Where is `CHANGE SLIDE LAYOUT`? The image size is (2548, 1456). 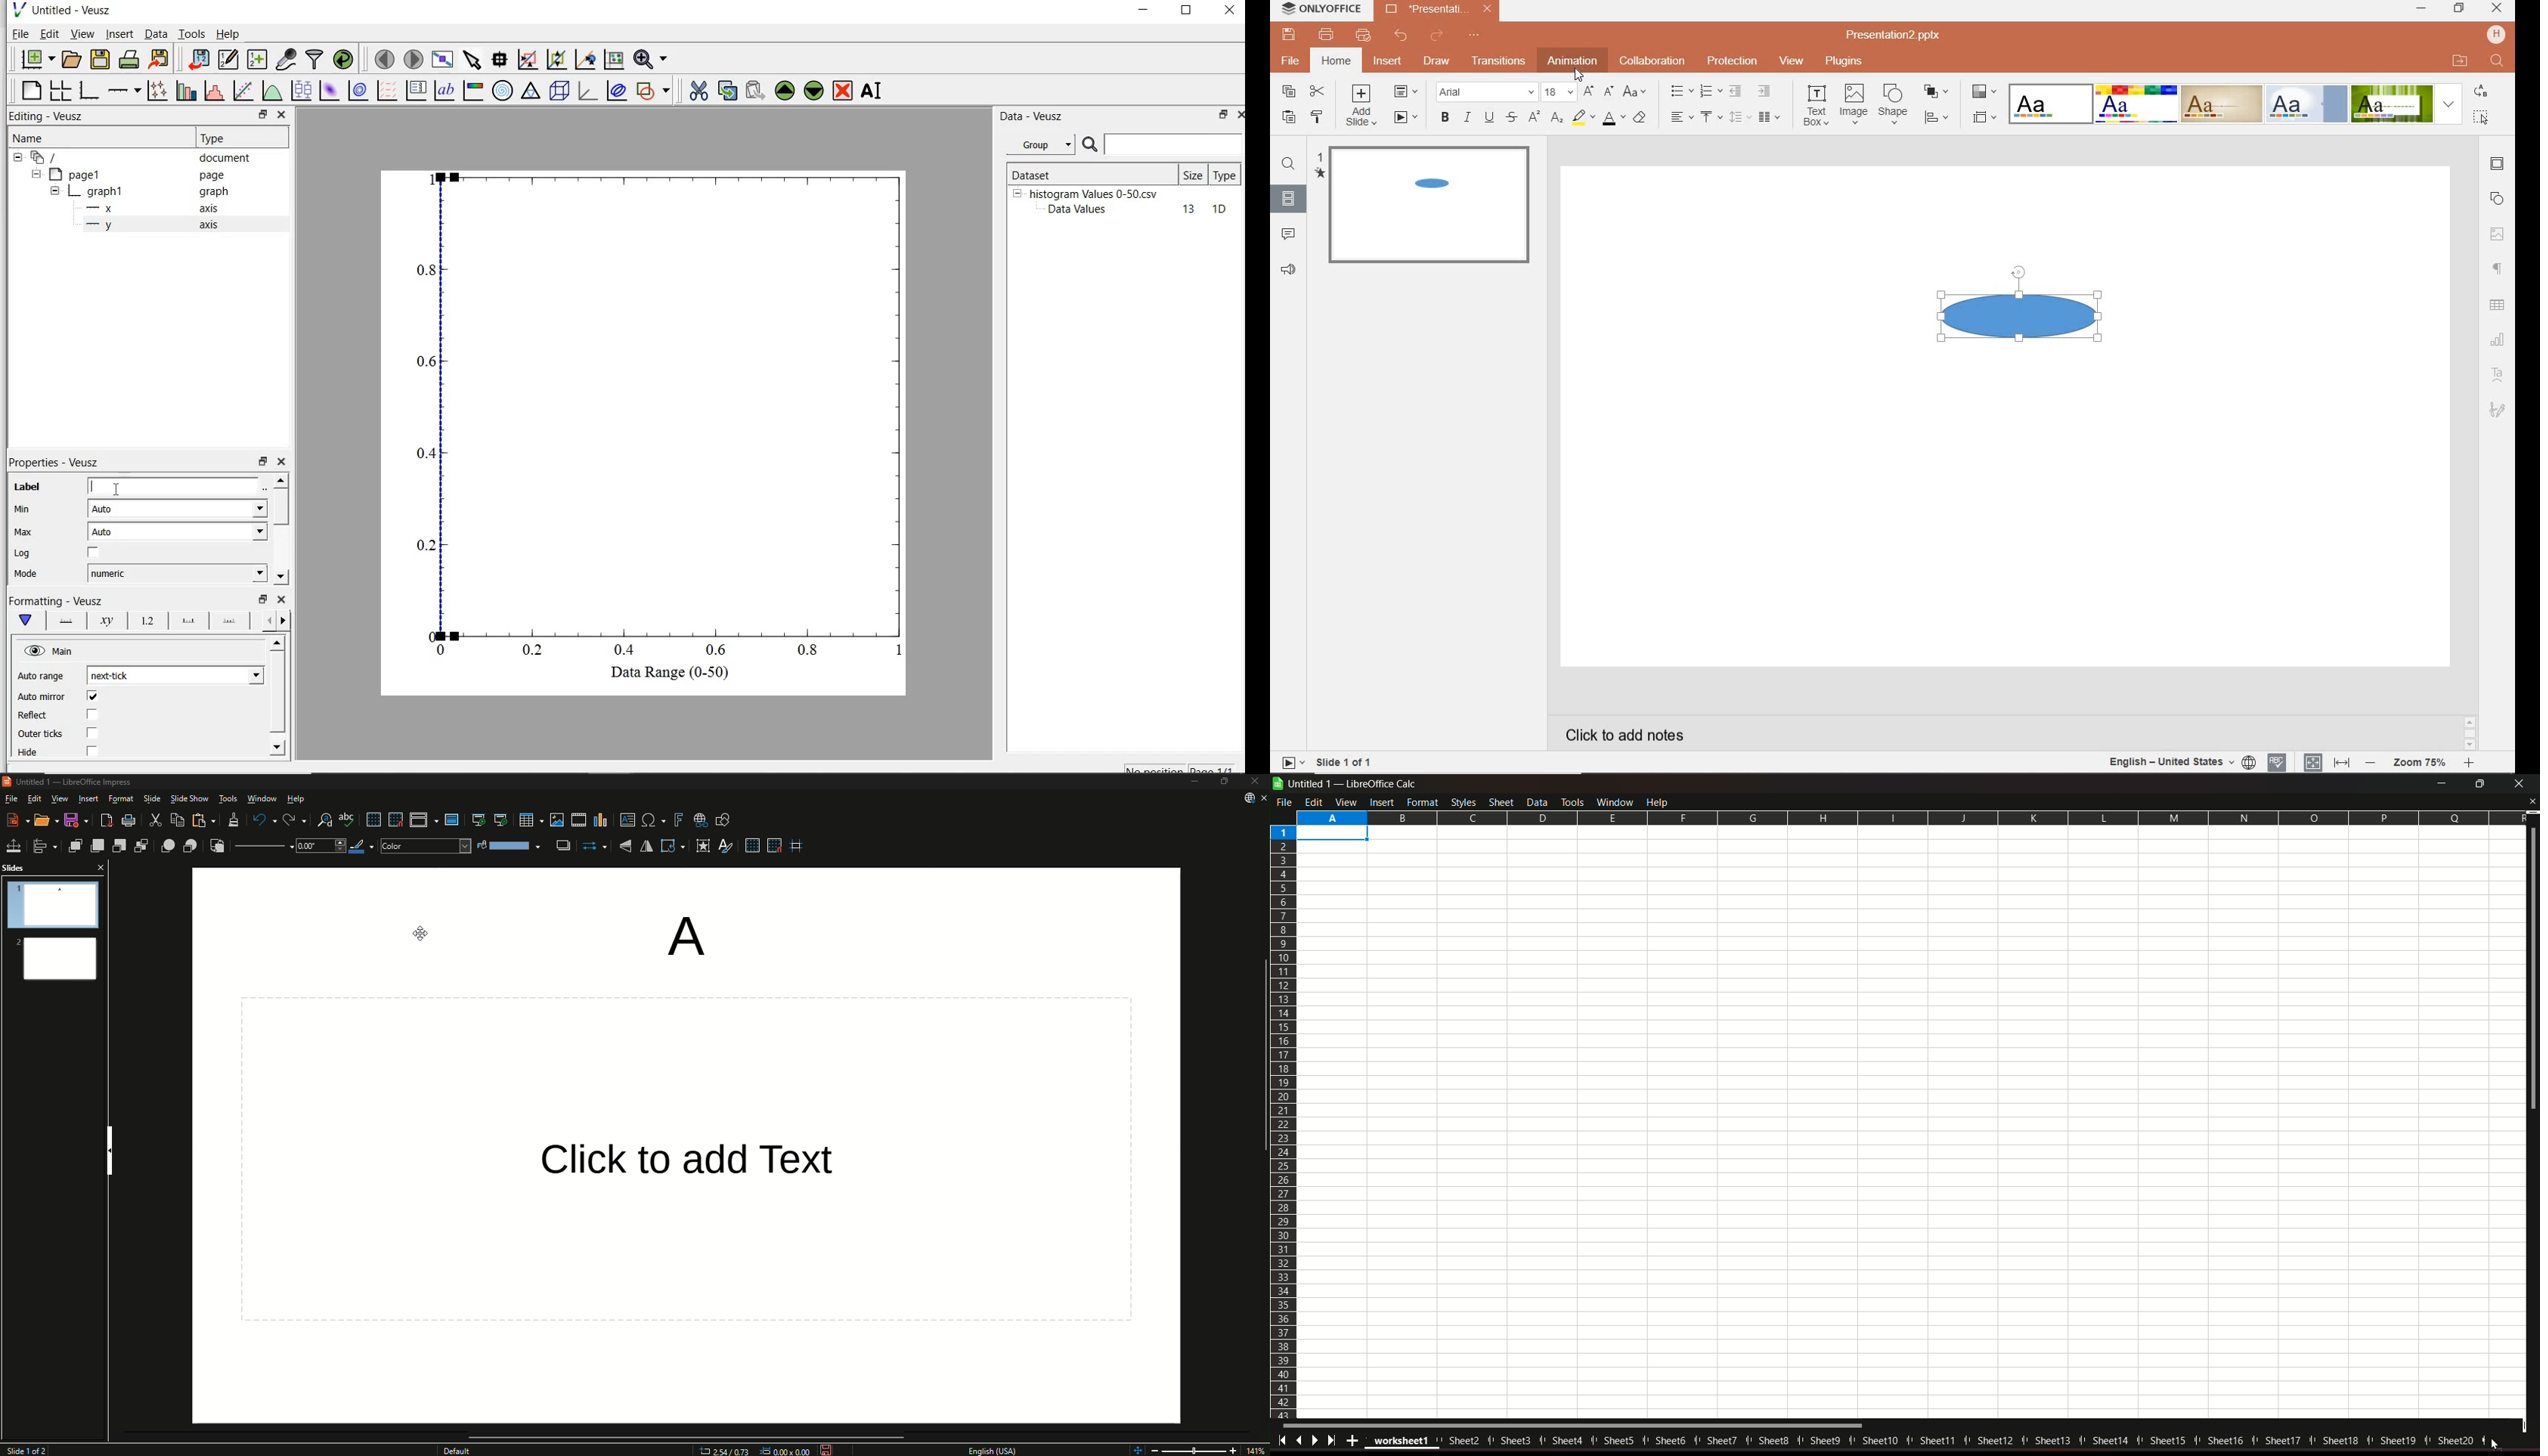 CHANGE SLIDE LAYOUT is located at coordinates (1406, 90).